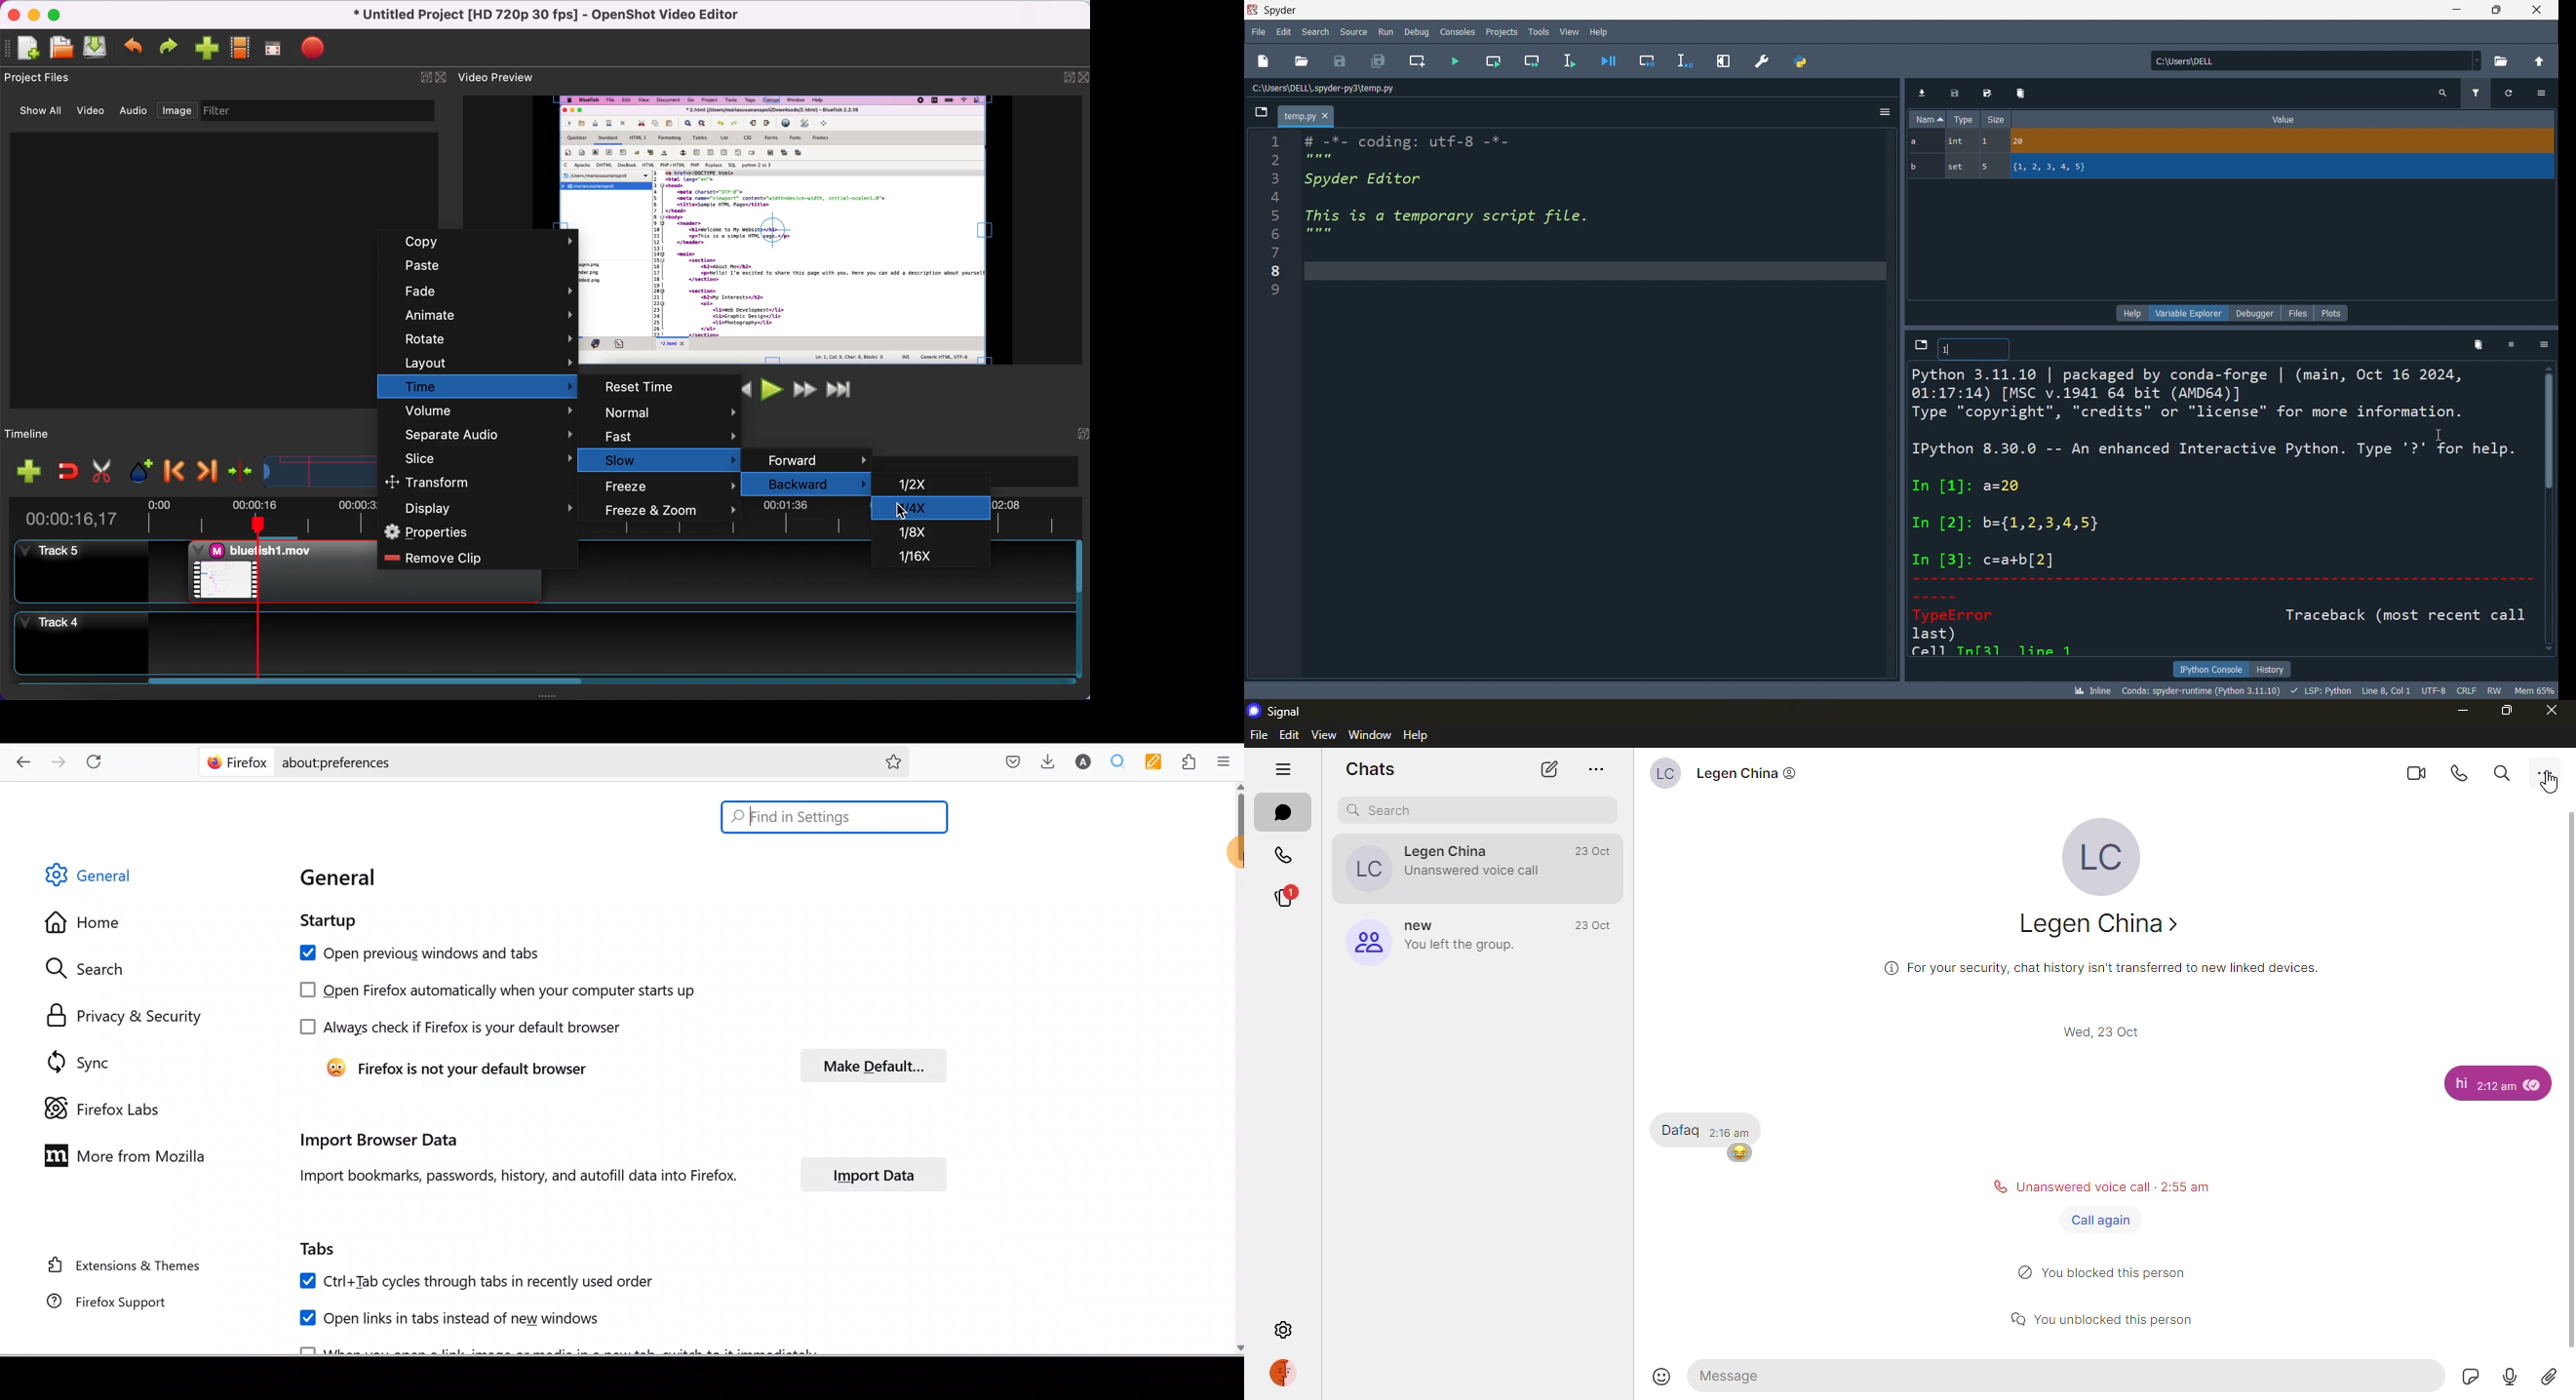 This screenshot has width=2576, height=1400. What do you see at coordinates (527, 762) in the screenshot?
I see `Search bar` at bounding box center [527, 762].